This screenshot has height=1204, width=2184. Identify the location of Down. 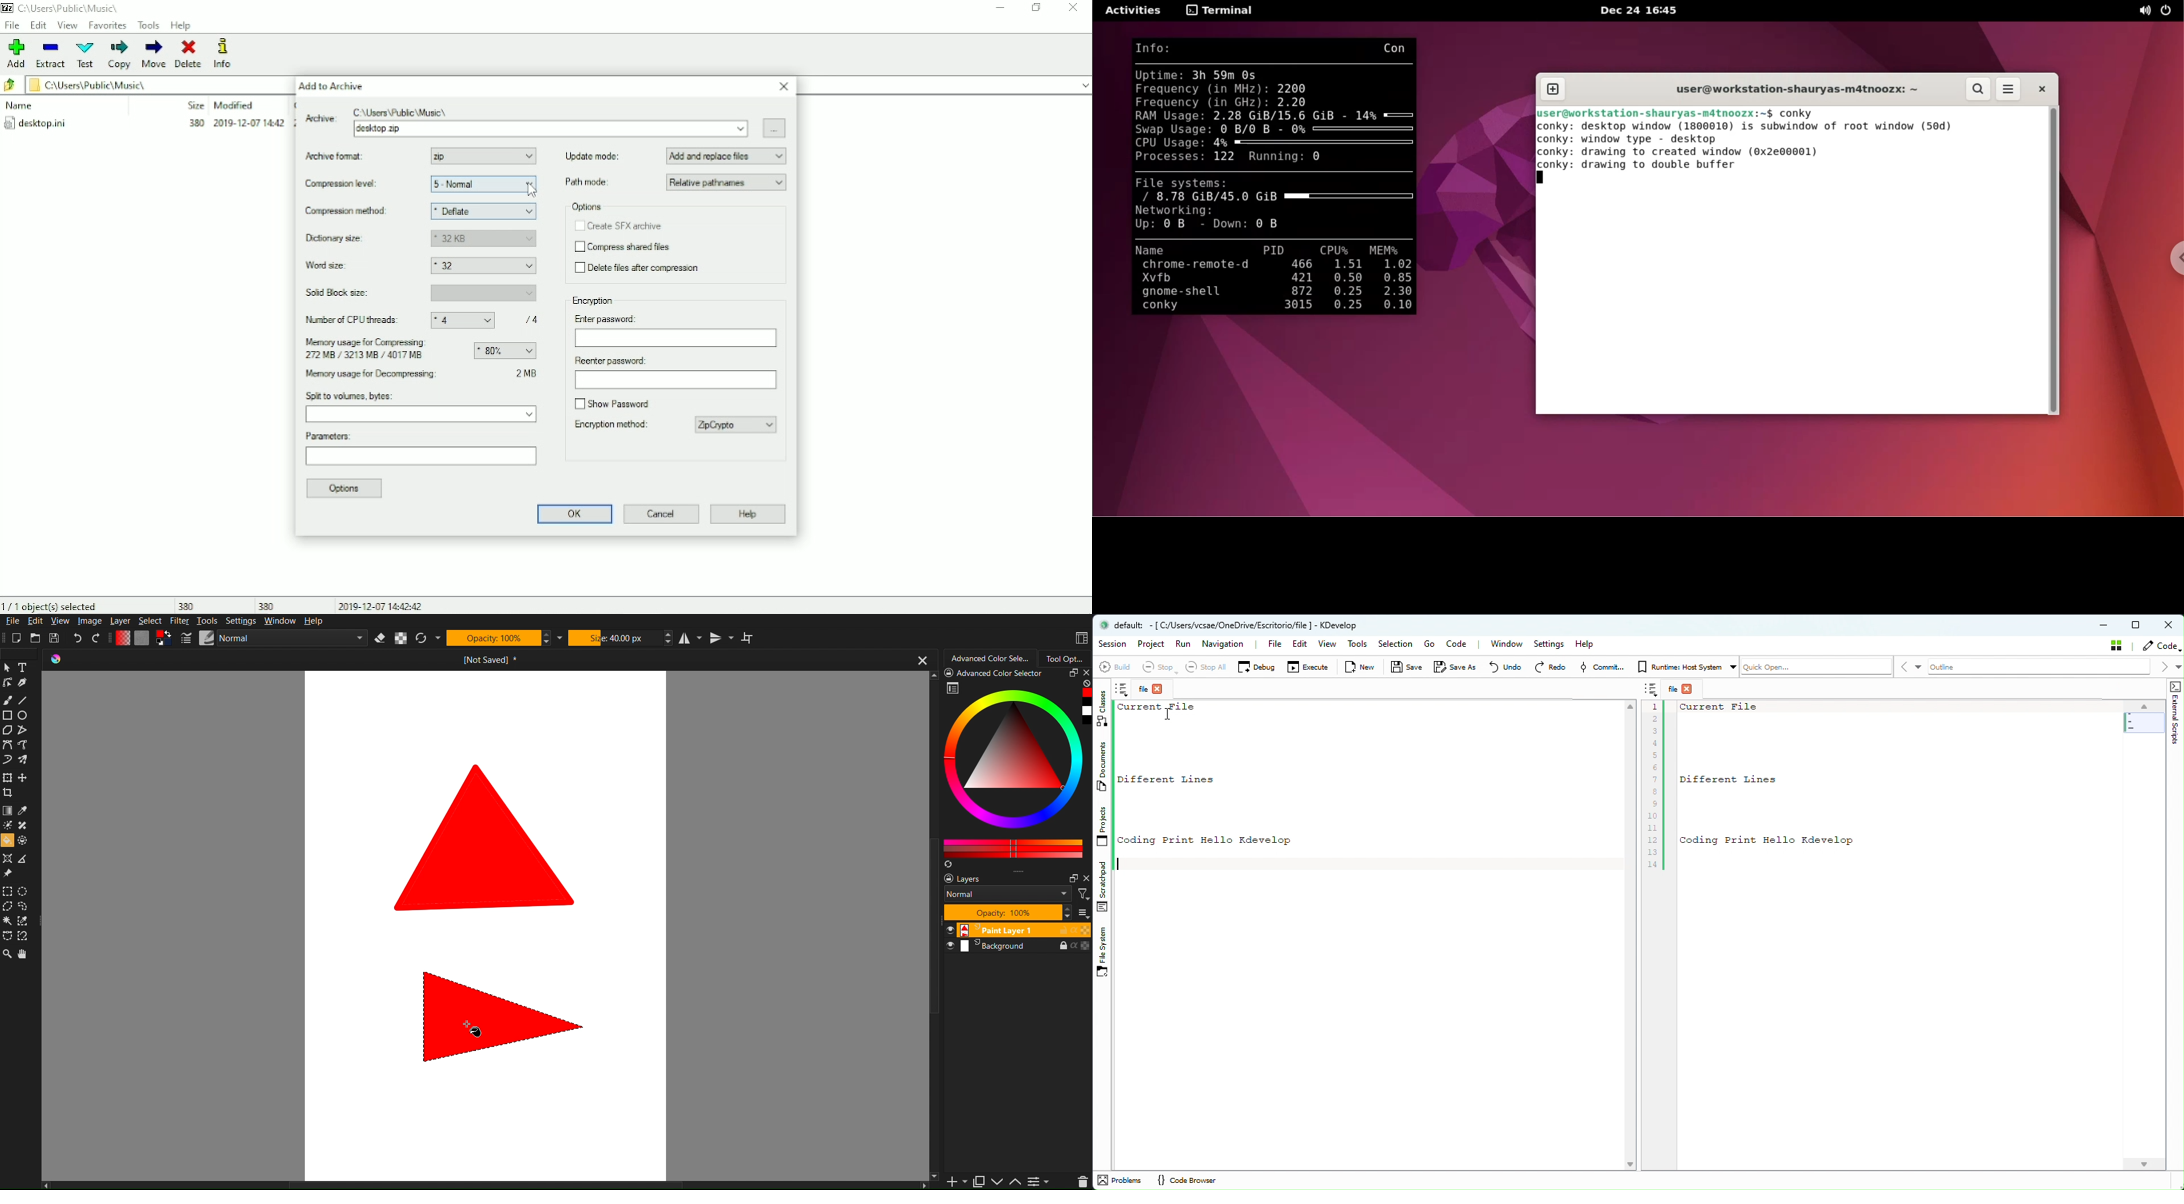
(998, 1182).